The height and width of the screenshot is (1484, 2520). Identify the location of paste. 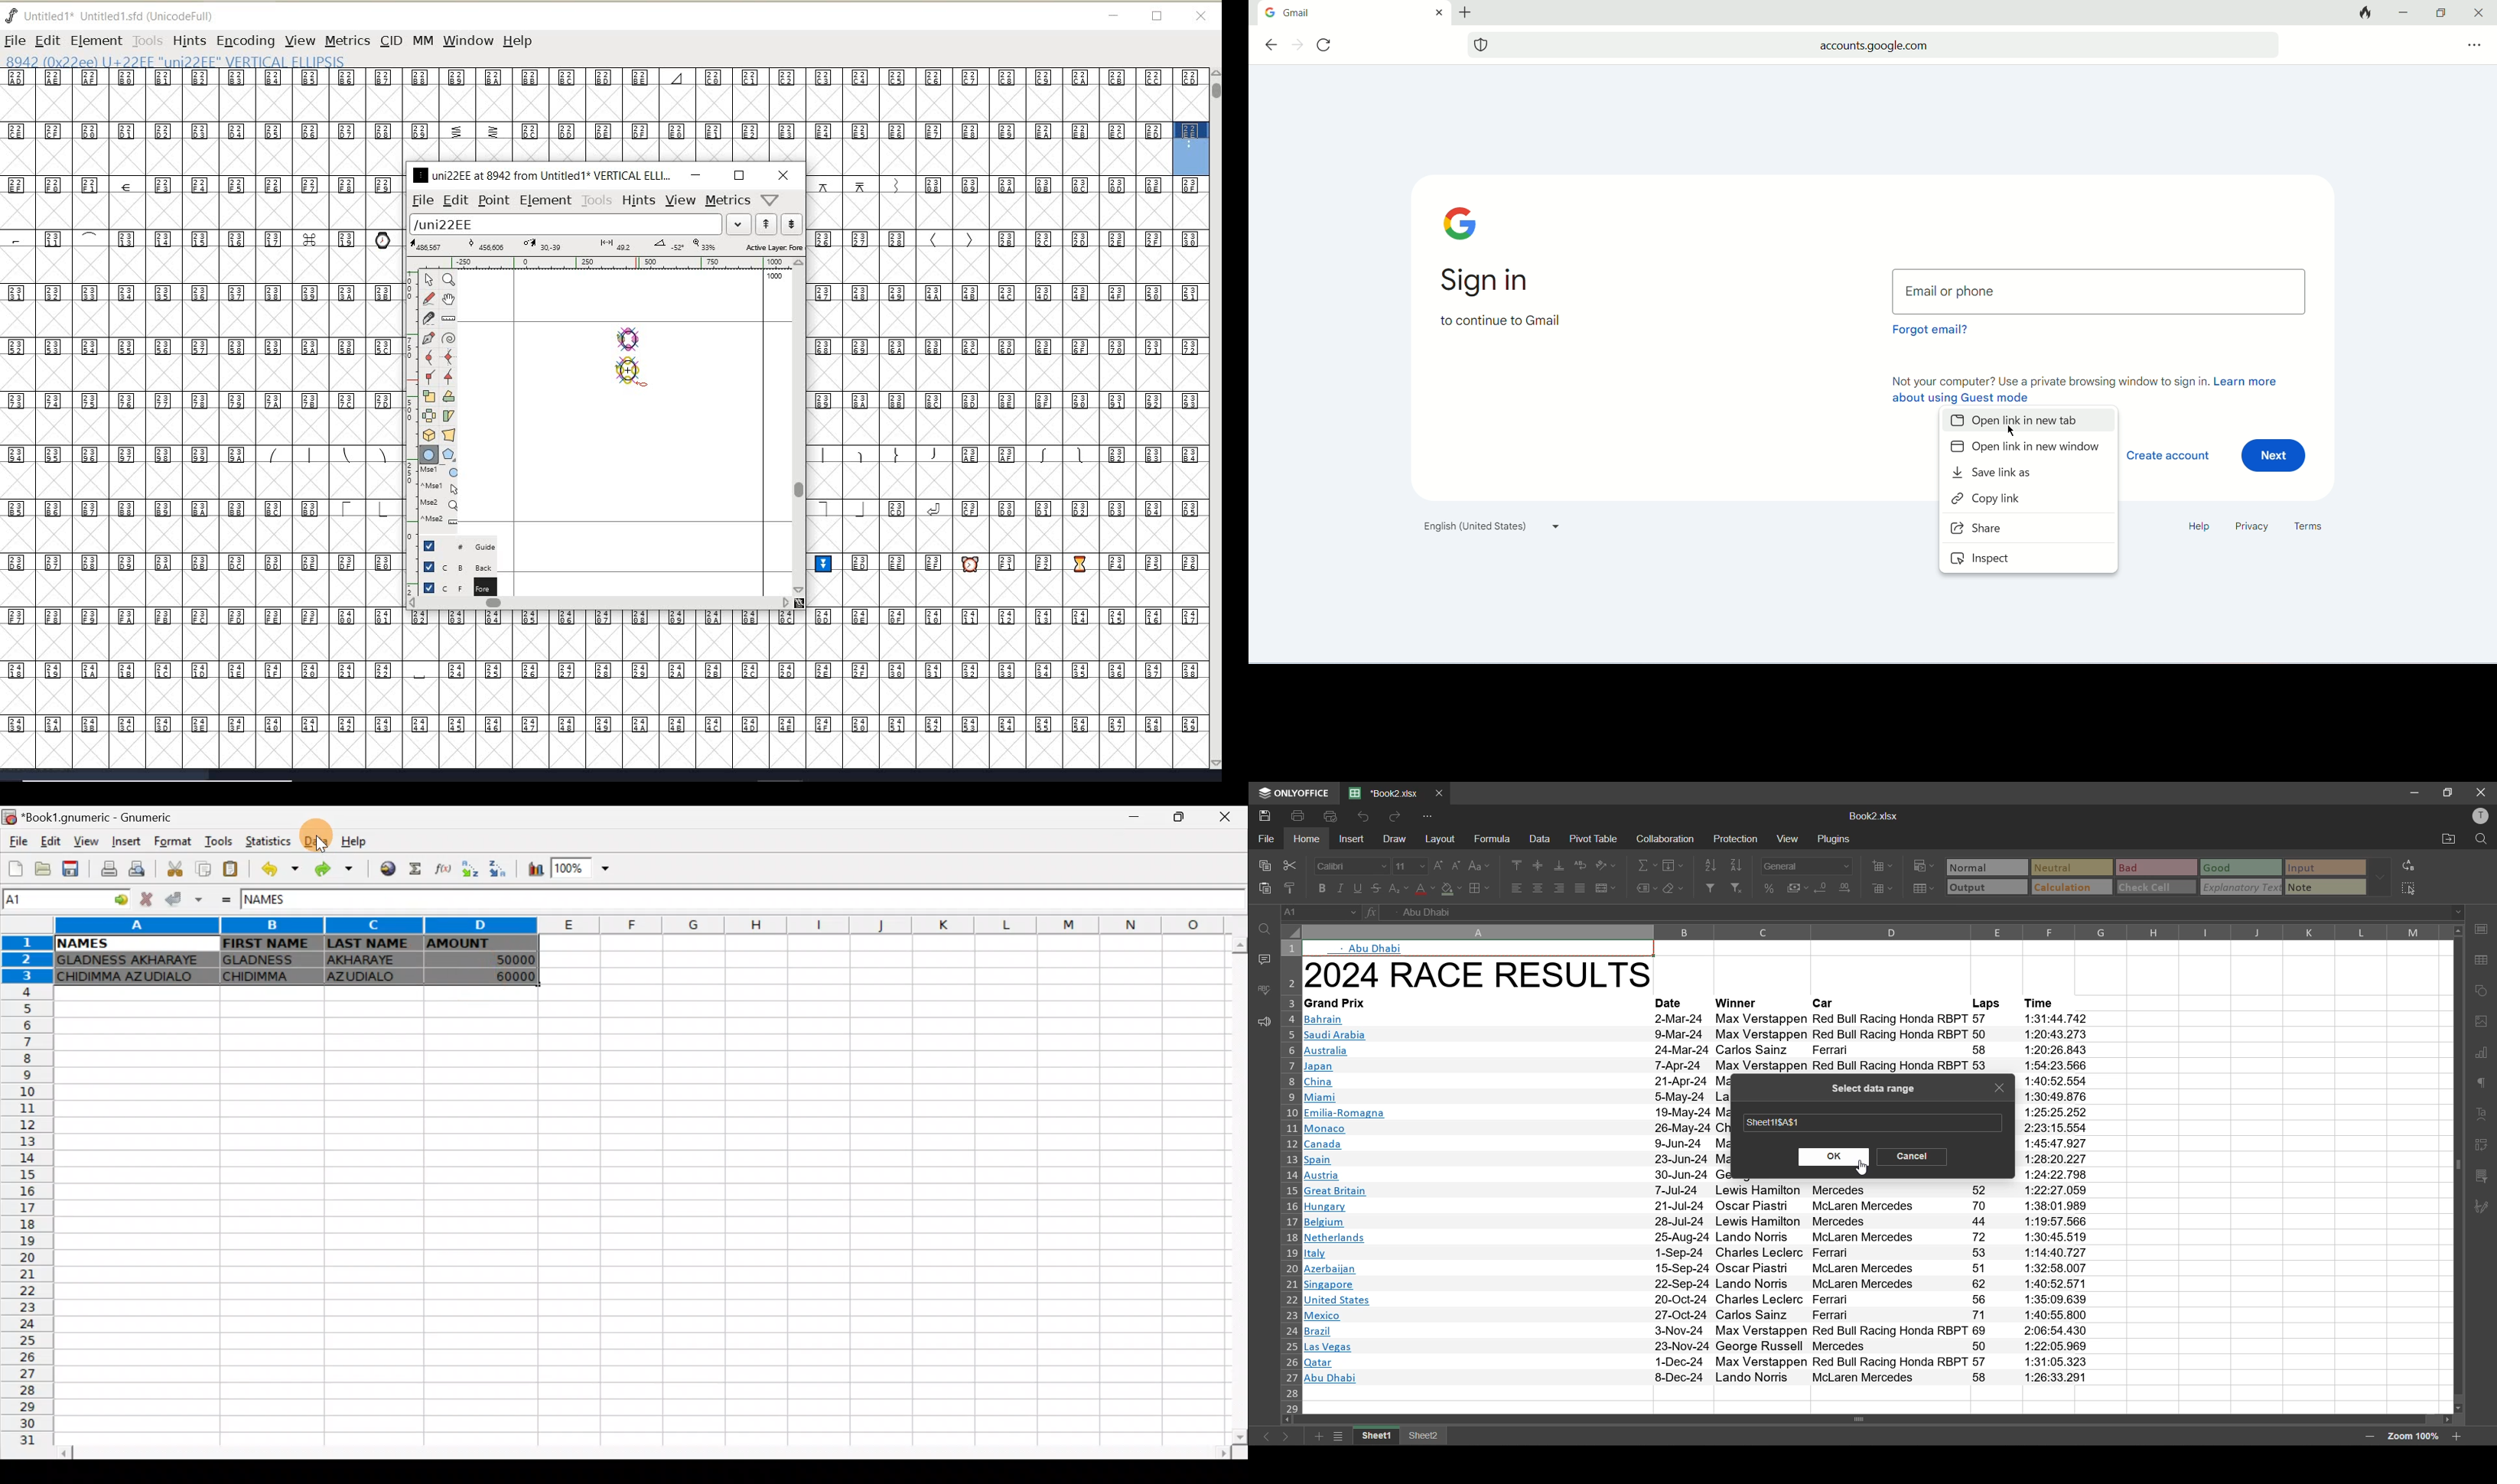
(1261, 887).